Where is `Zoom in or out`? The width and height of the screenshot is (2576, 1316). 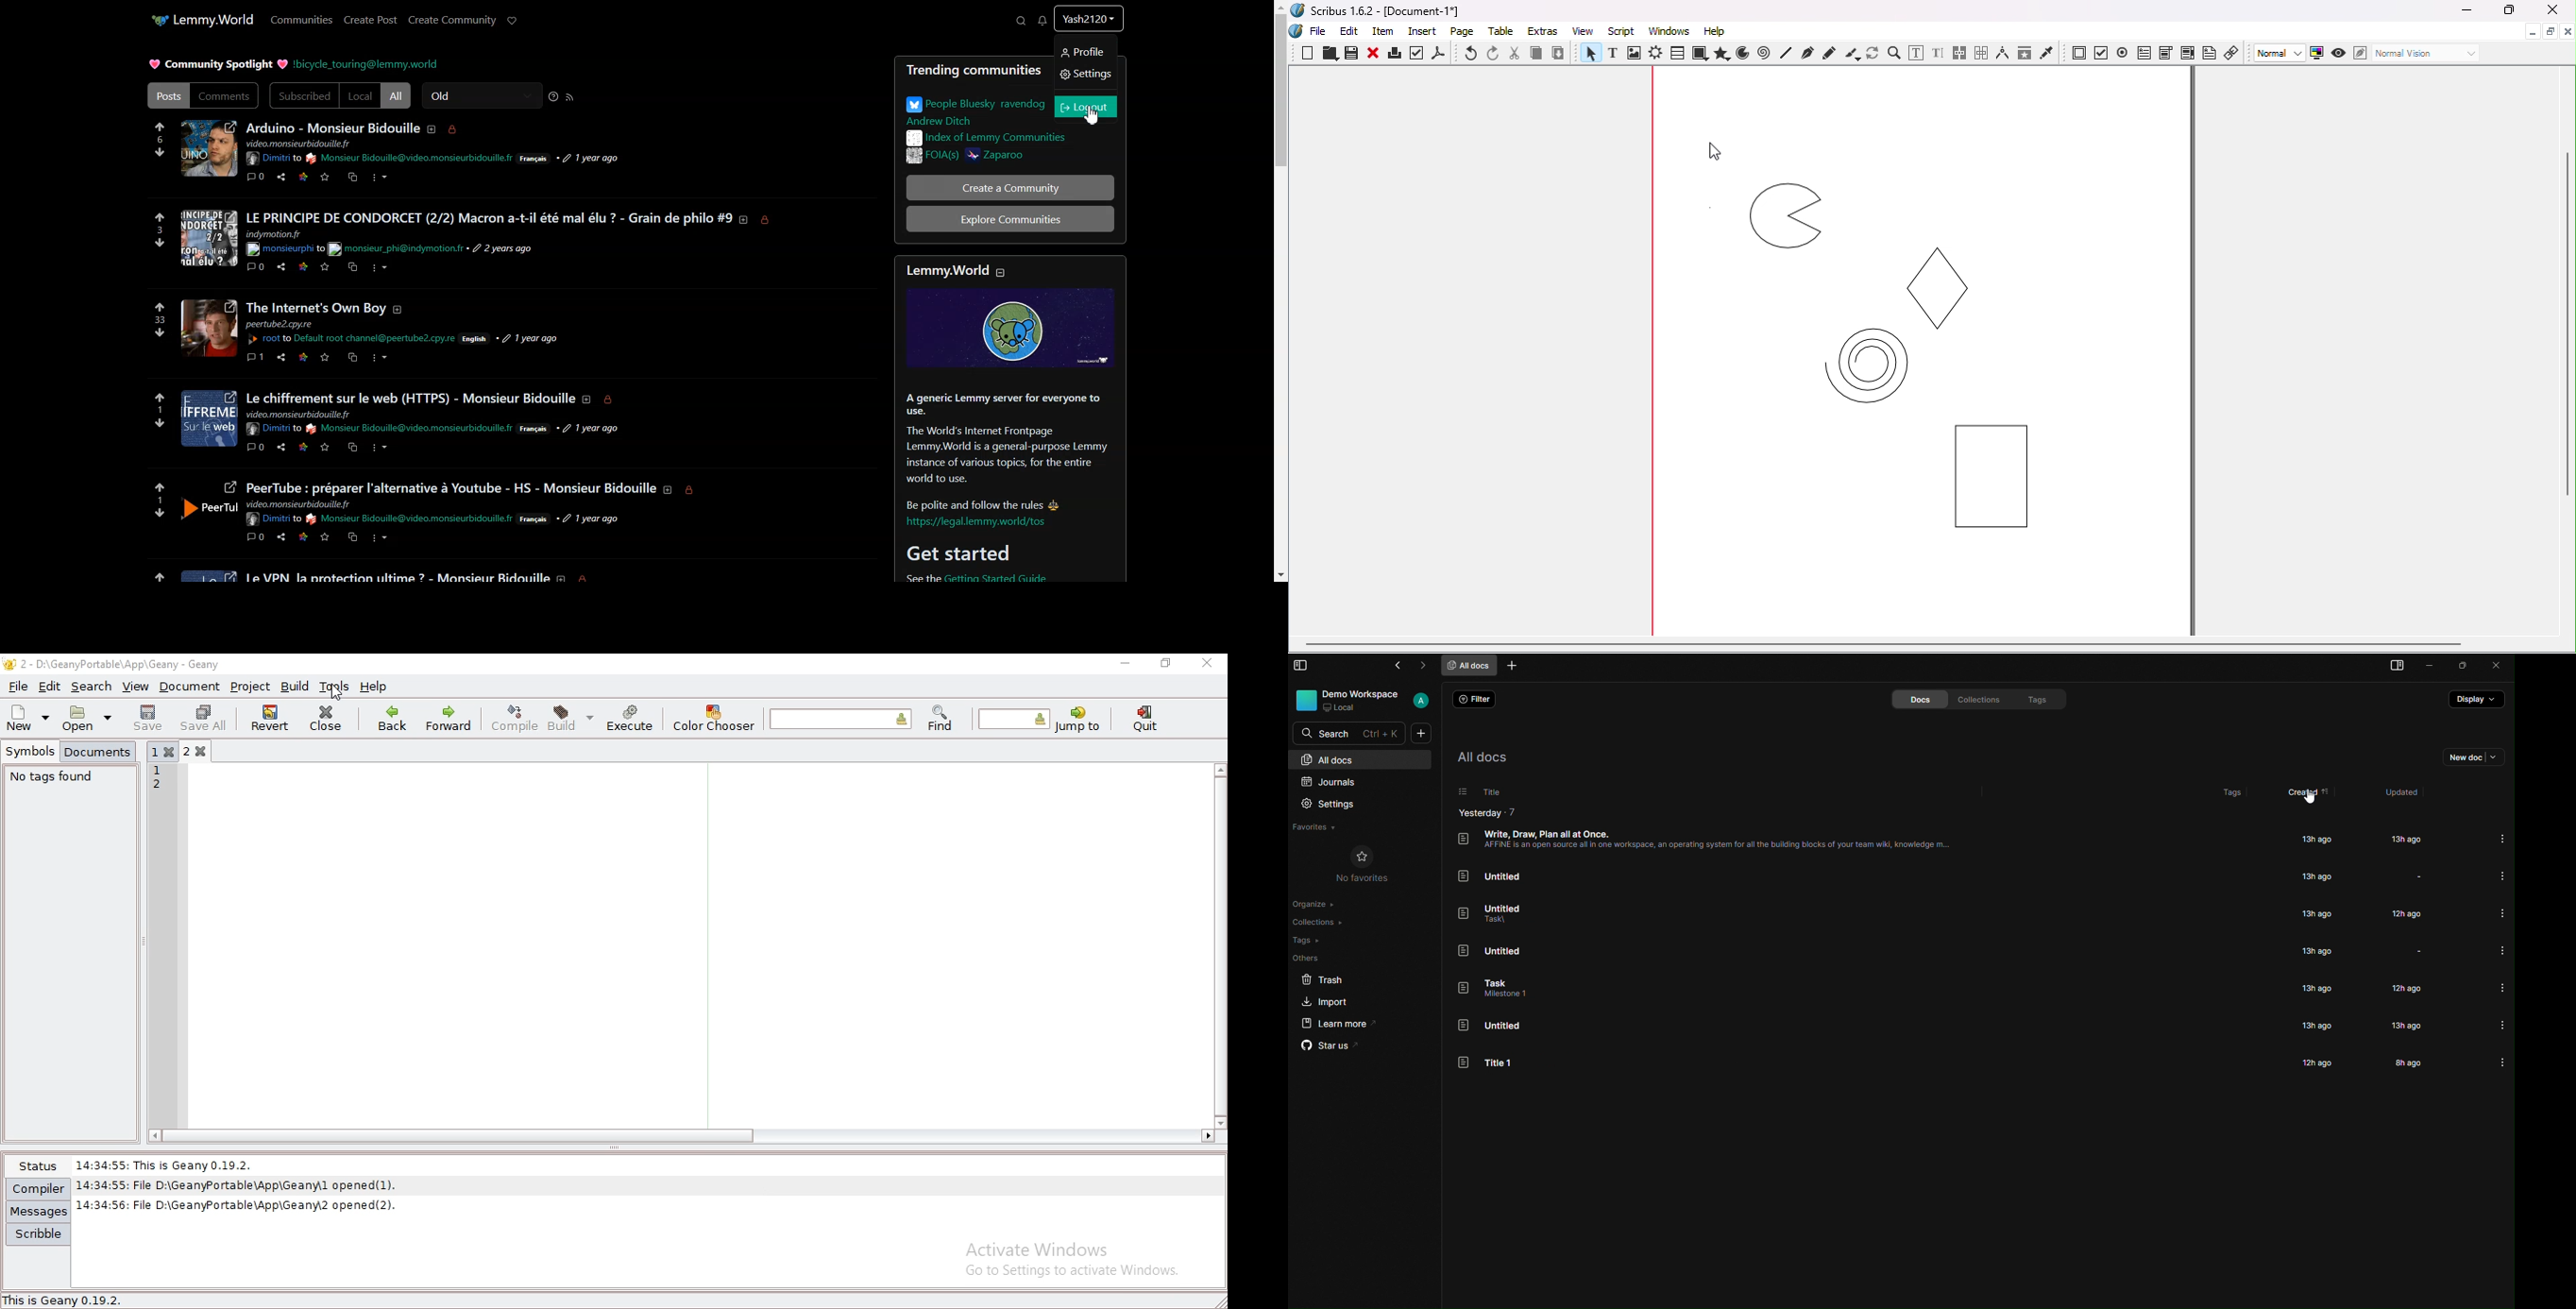 Zoom in or out is located at coordinates (1893, 53).